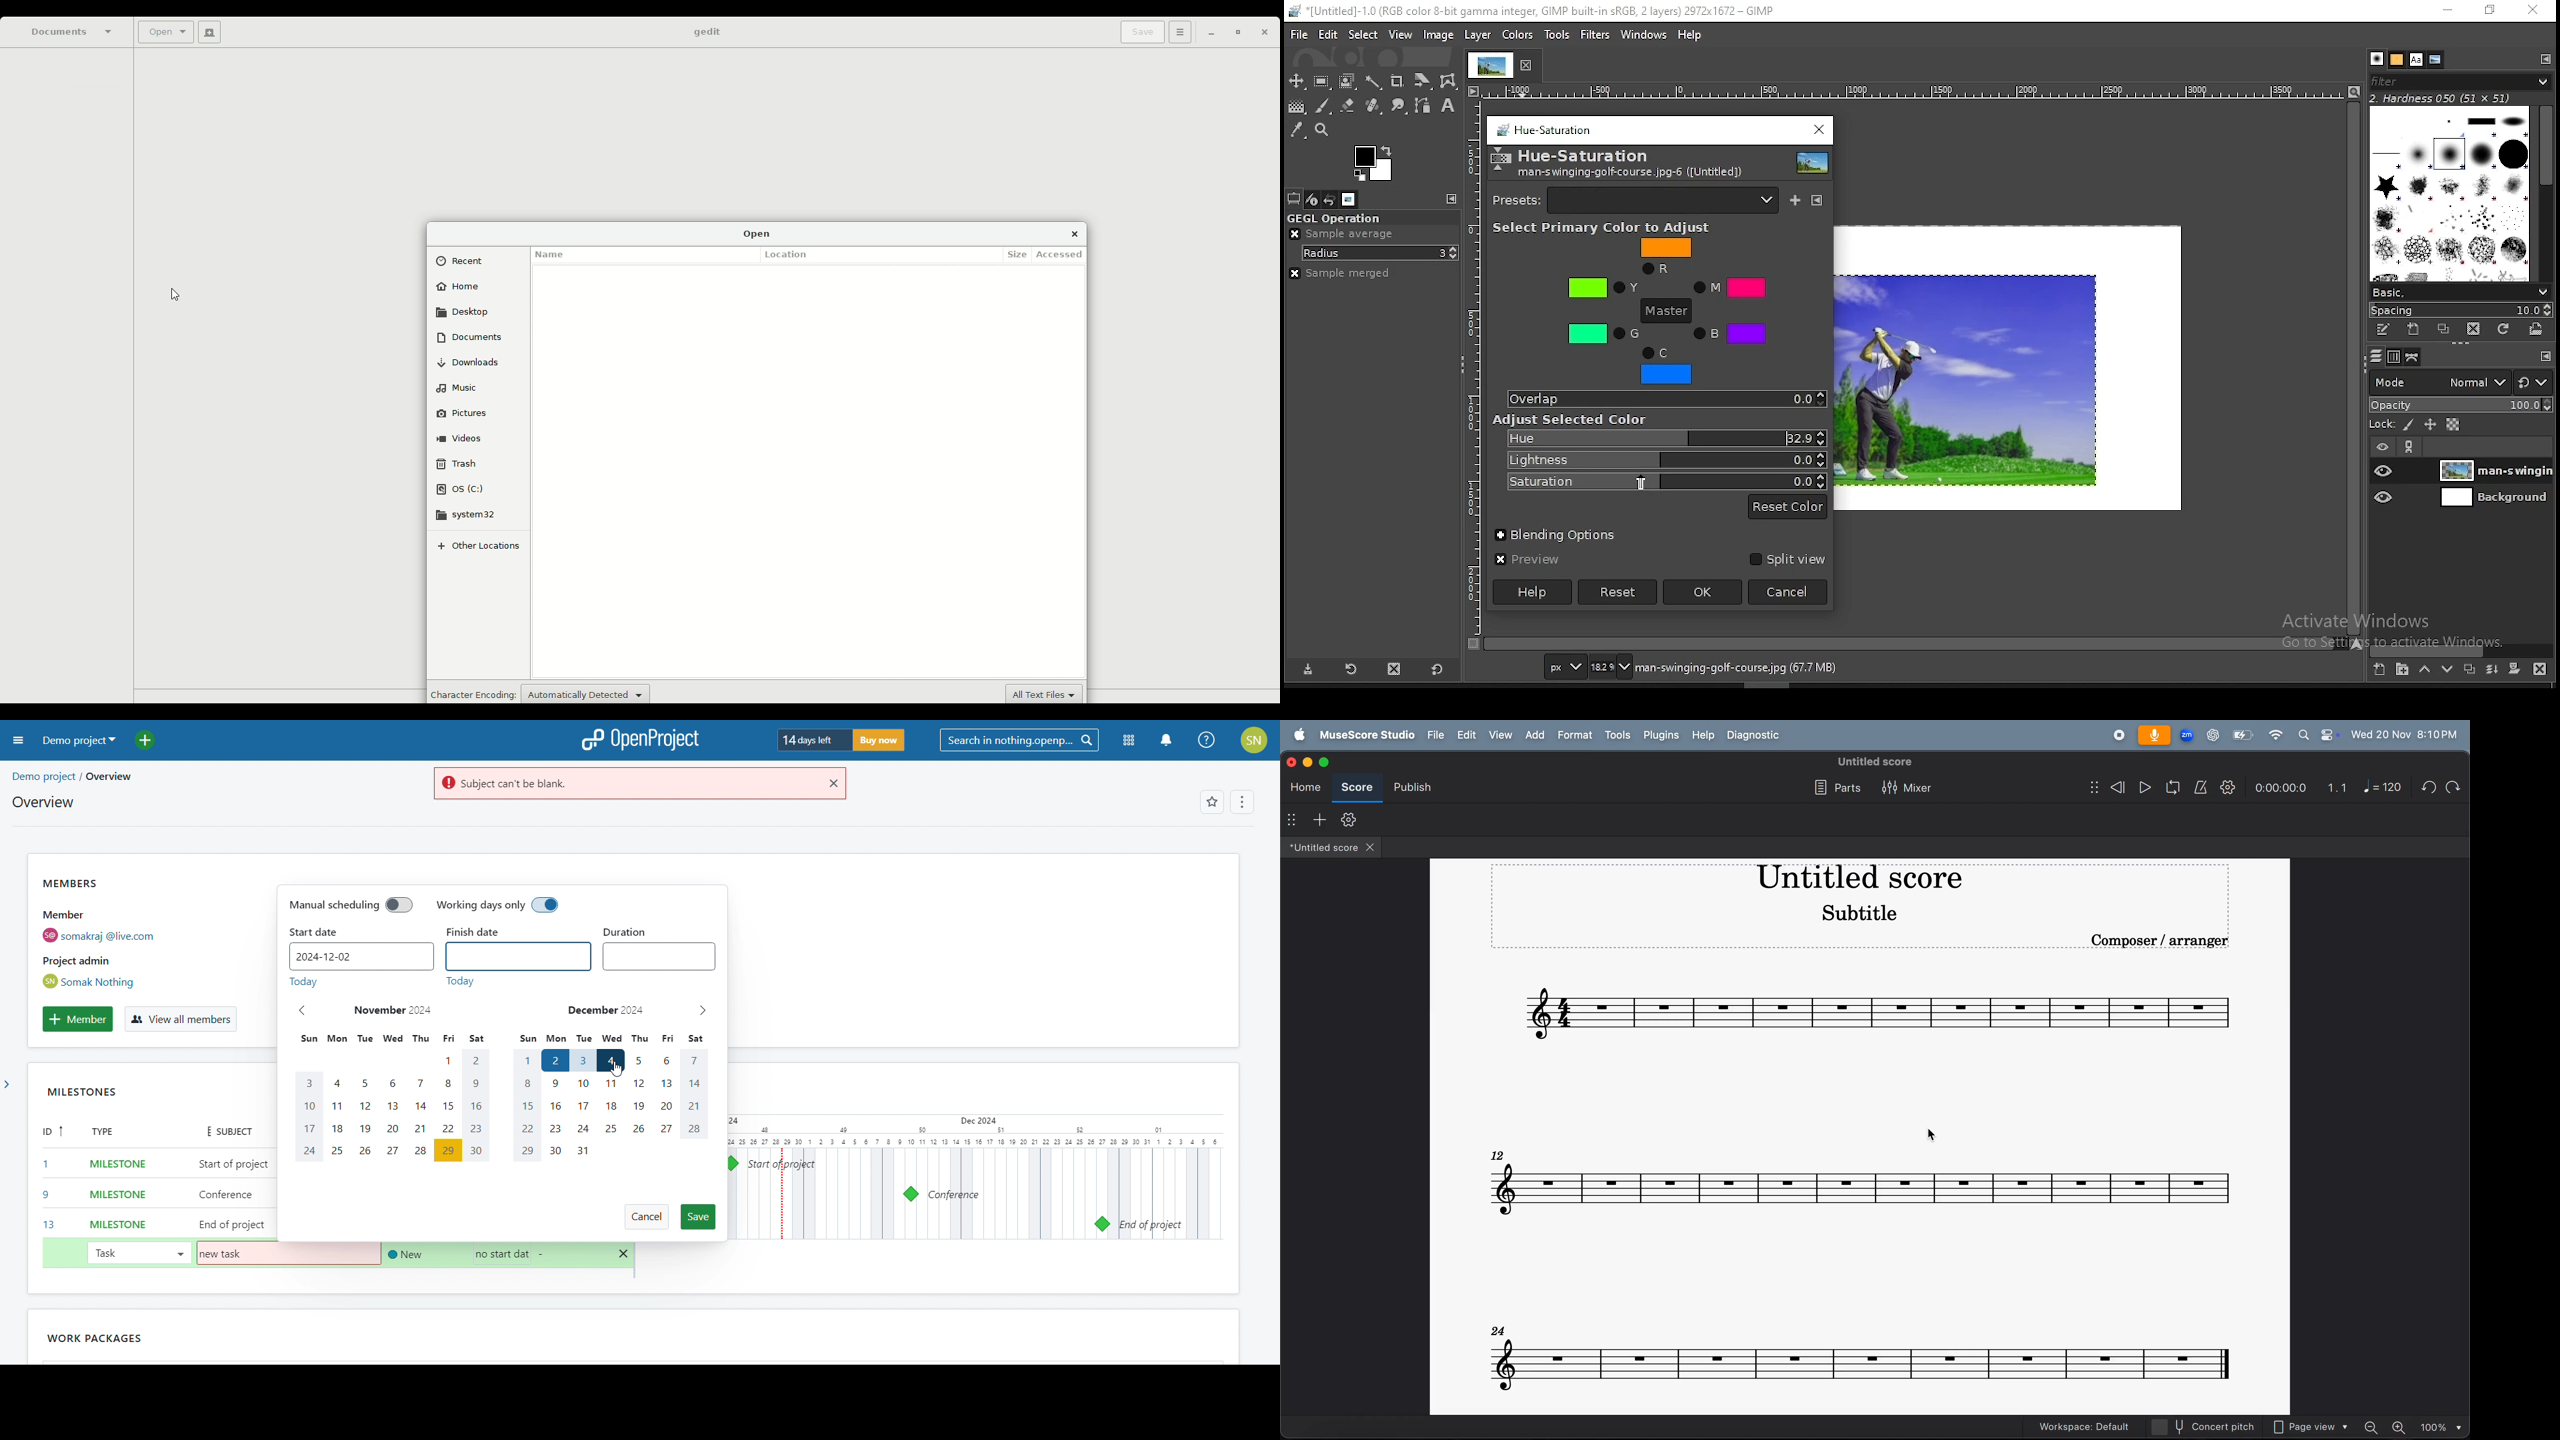 The height and width of the screenshot is (1456, 2576). What do you see at coordinates (2434, 59) in the screenshot?
I see `document history` at bounding box center [2434, 59].